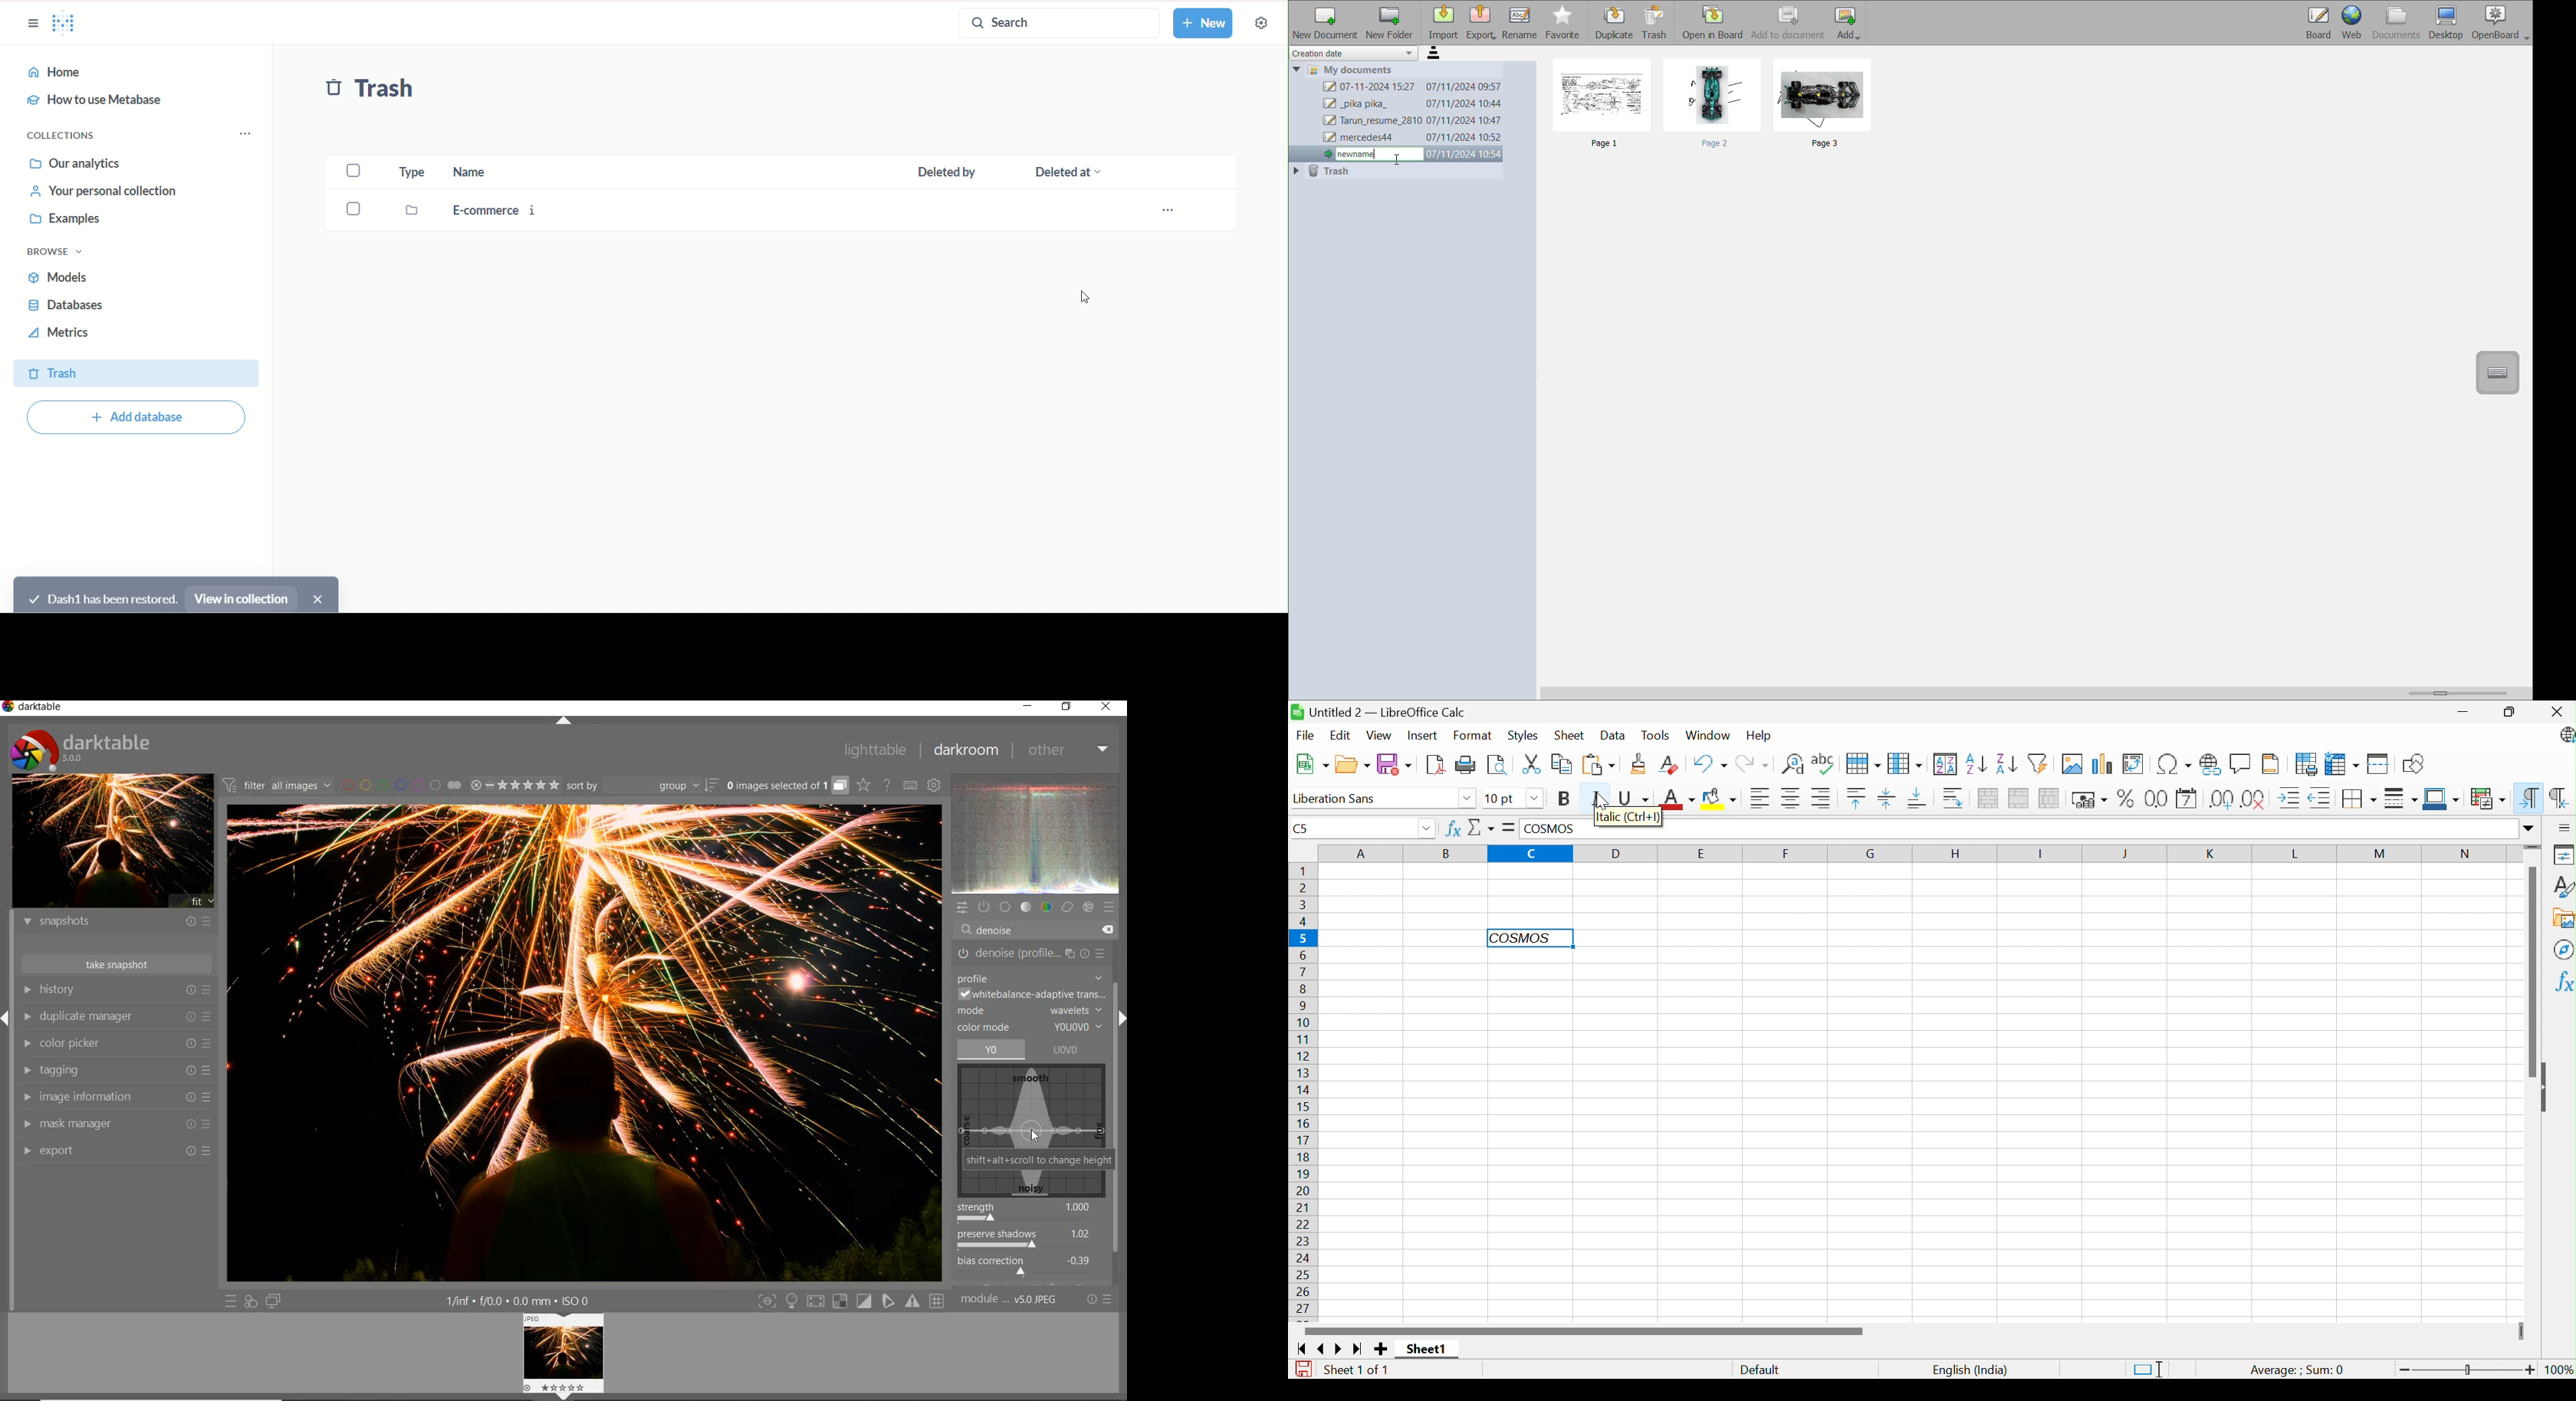 The image size is (2576, 1428). What do you see at coordinates (1519, 938) in the screenshot?
I see `Italic text` at bounding box center [1519, 938].